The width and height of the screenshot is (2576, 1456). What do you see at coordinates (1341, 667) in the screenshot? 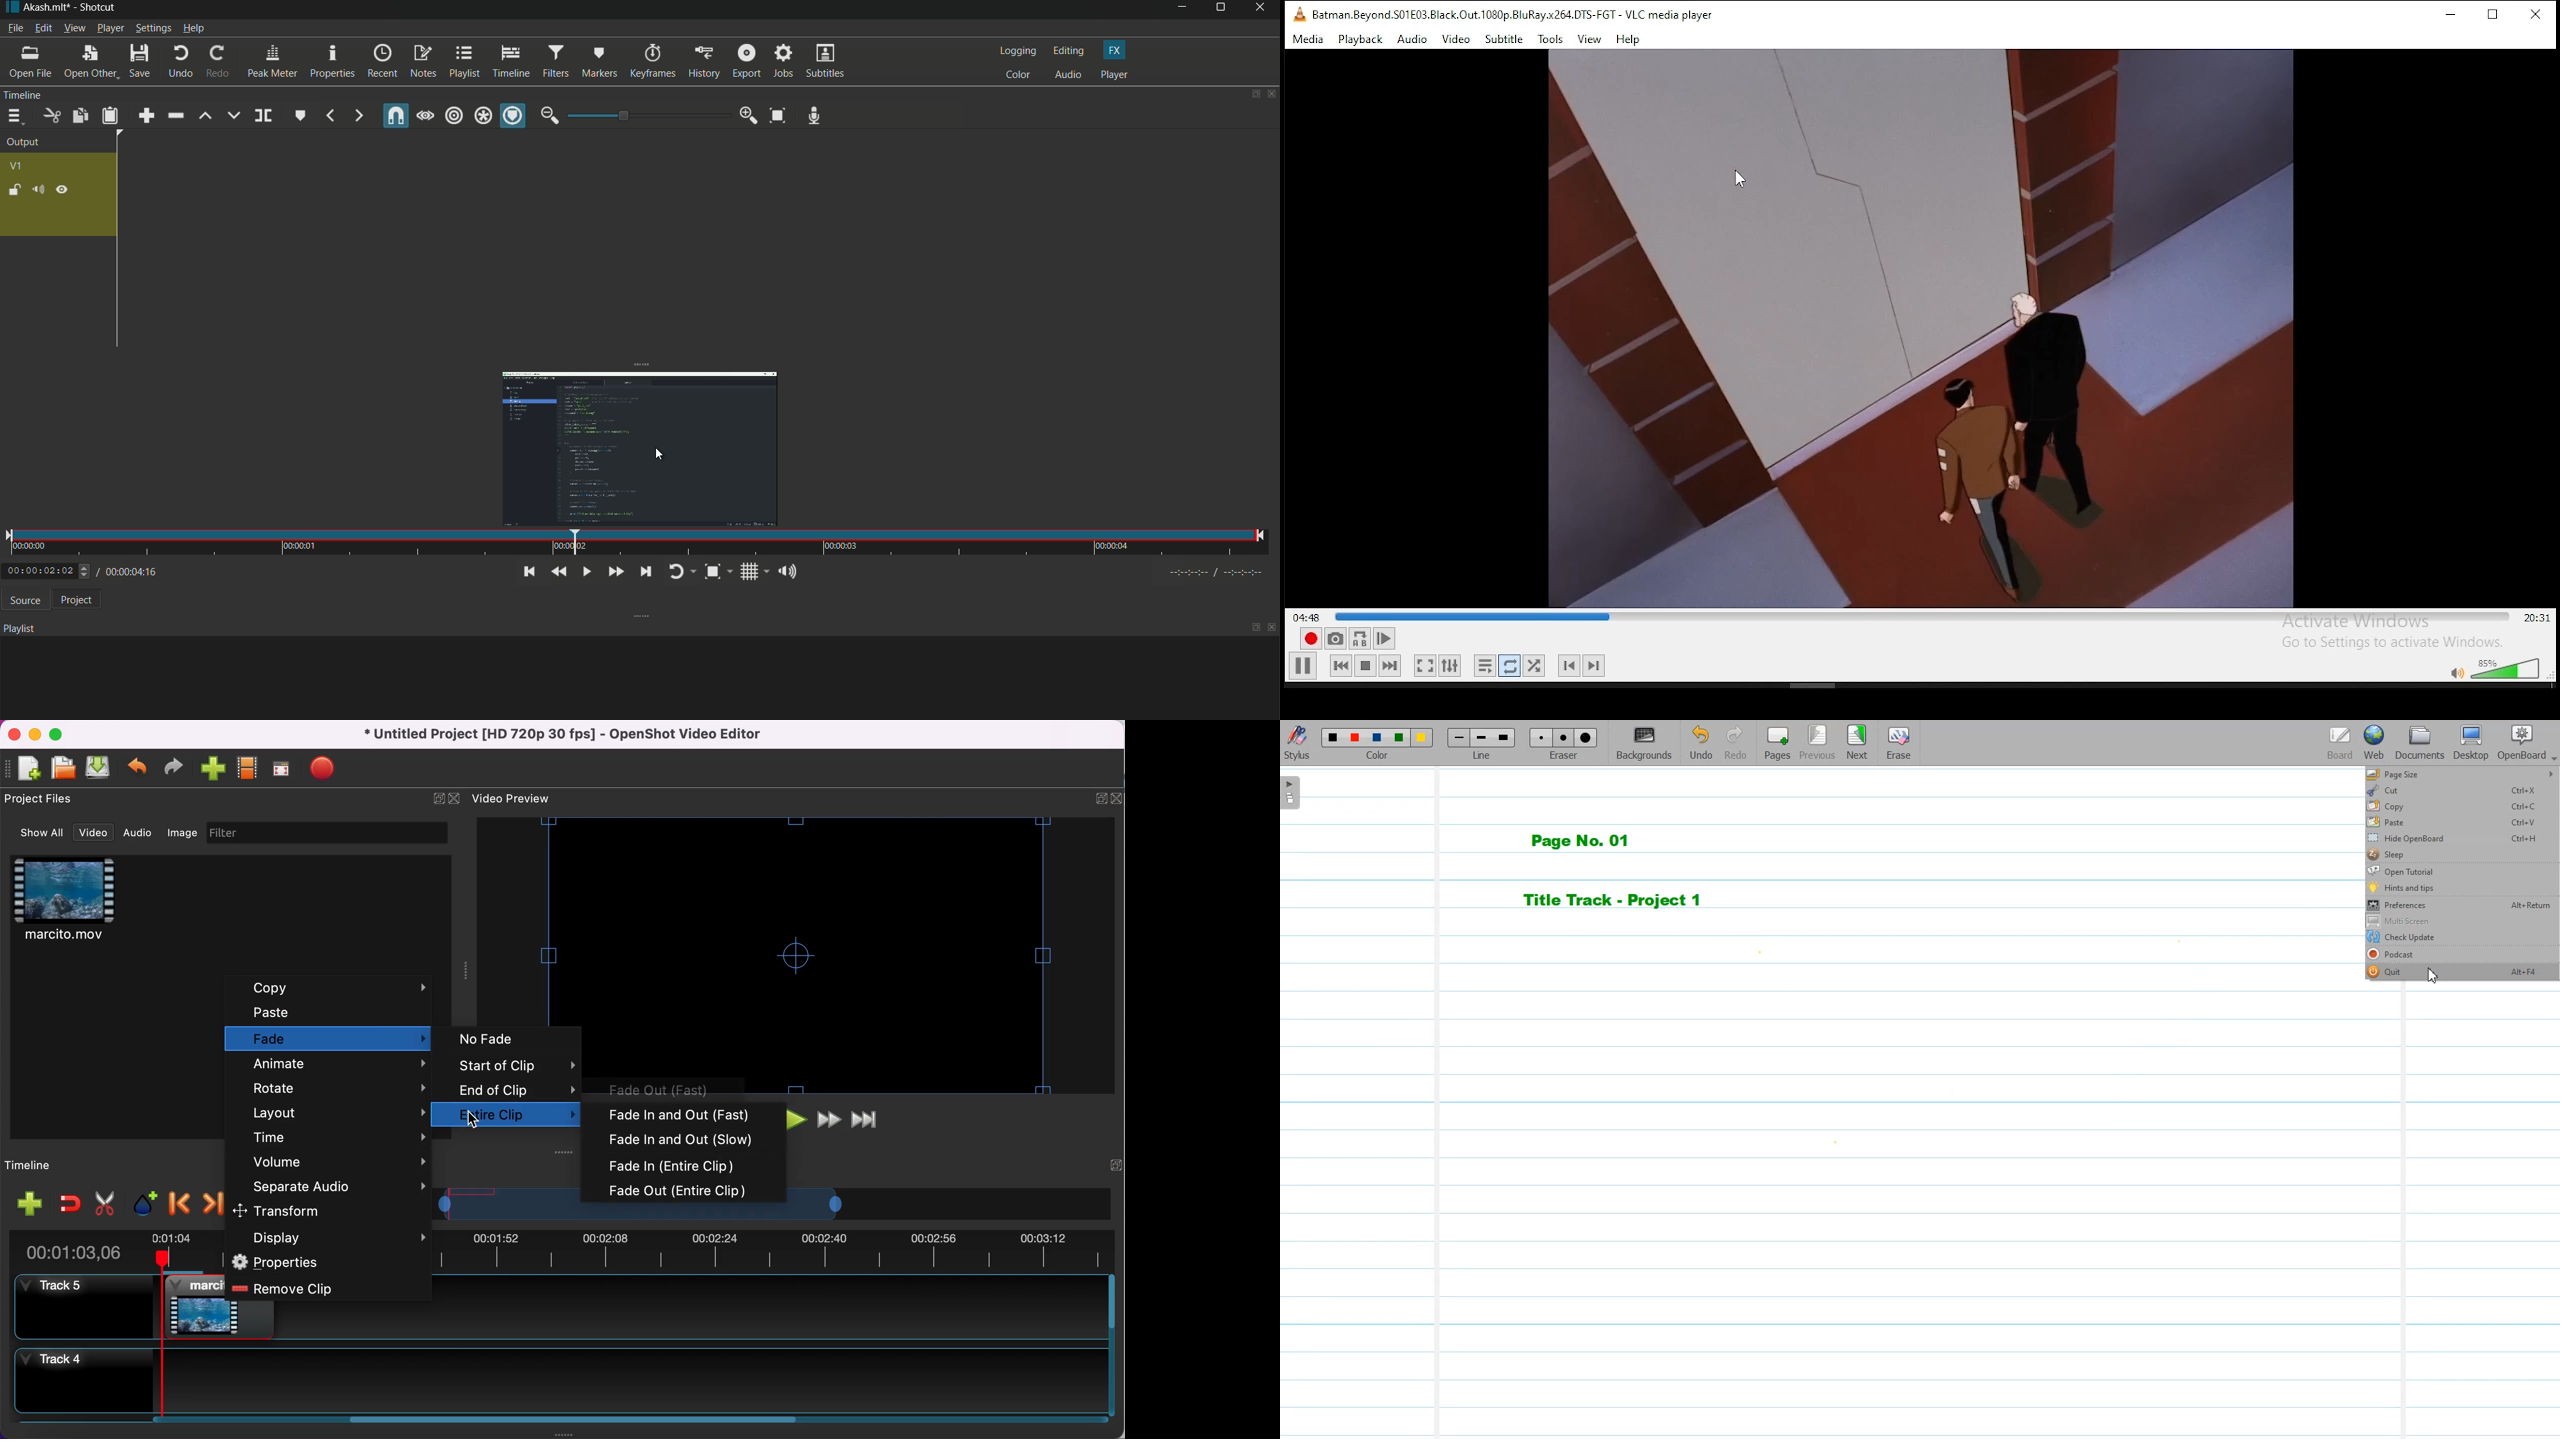
I see `rewind` at bounding box center [1341, 667].